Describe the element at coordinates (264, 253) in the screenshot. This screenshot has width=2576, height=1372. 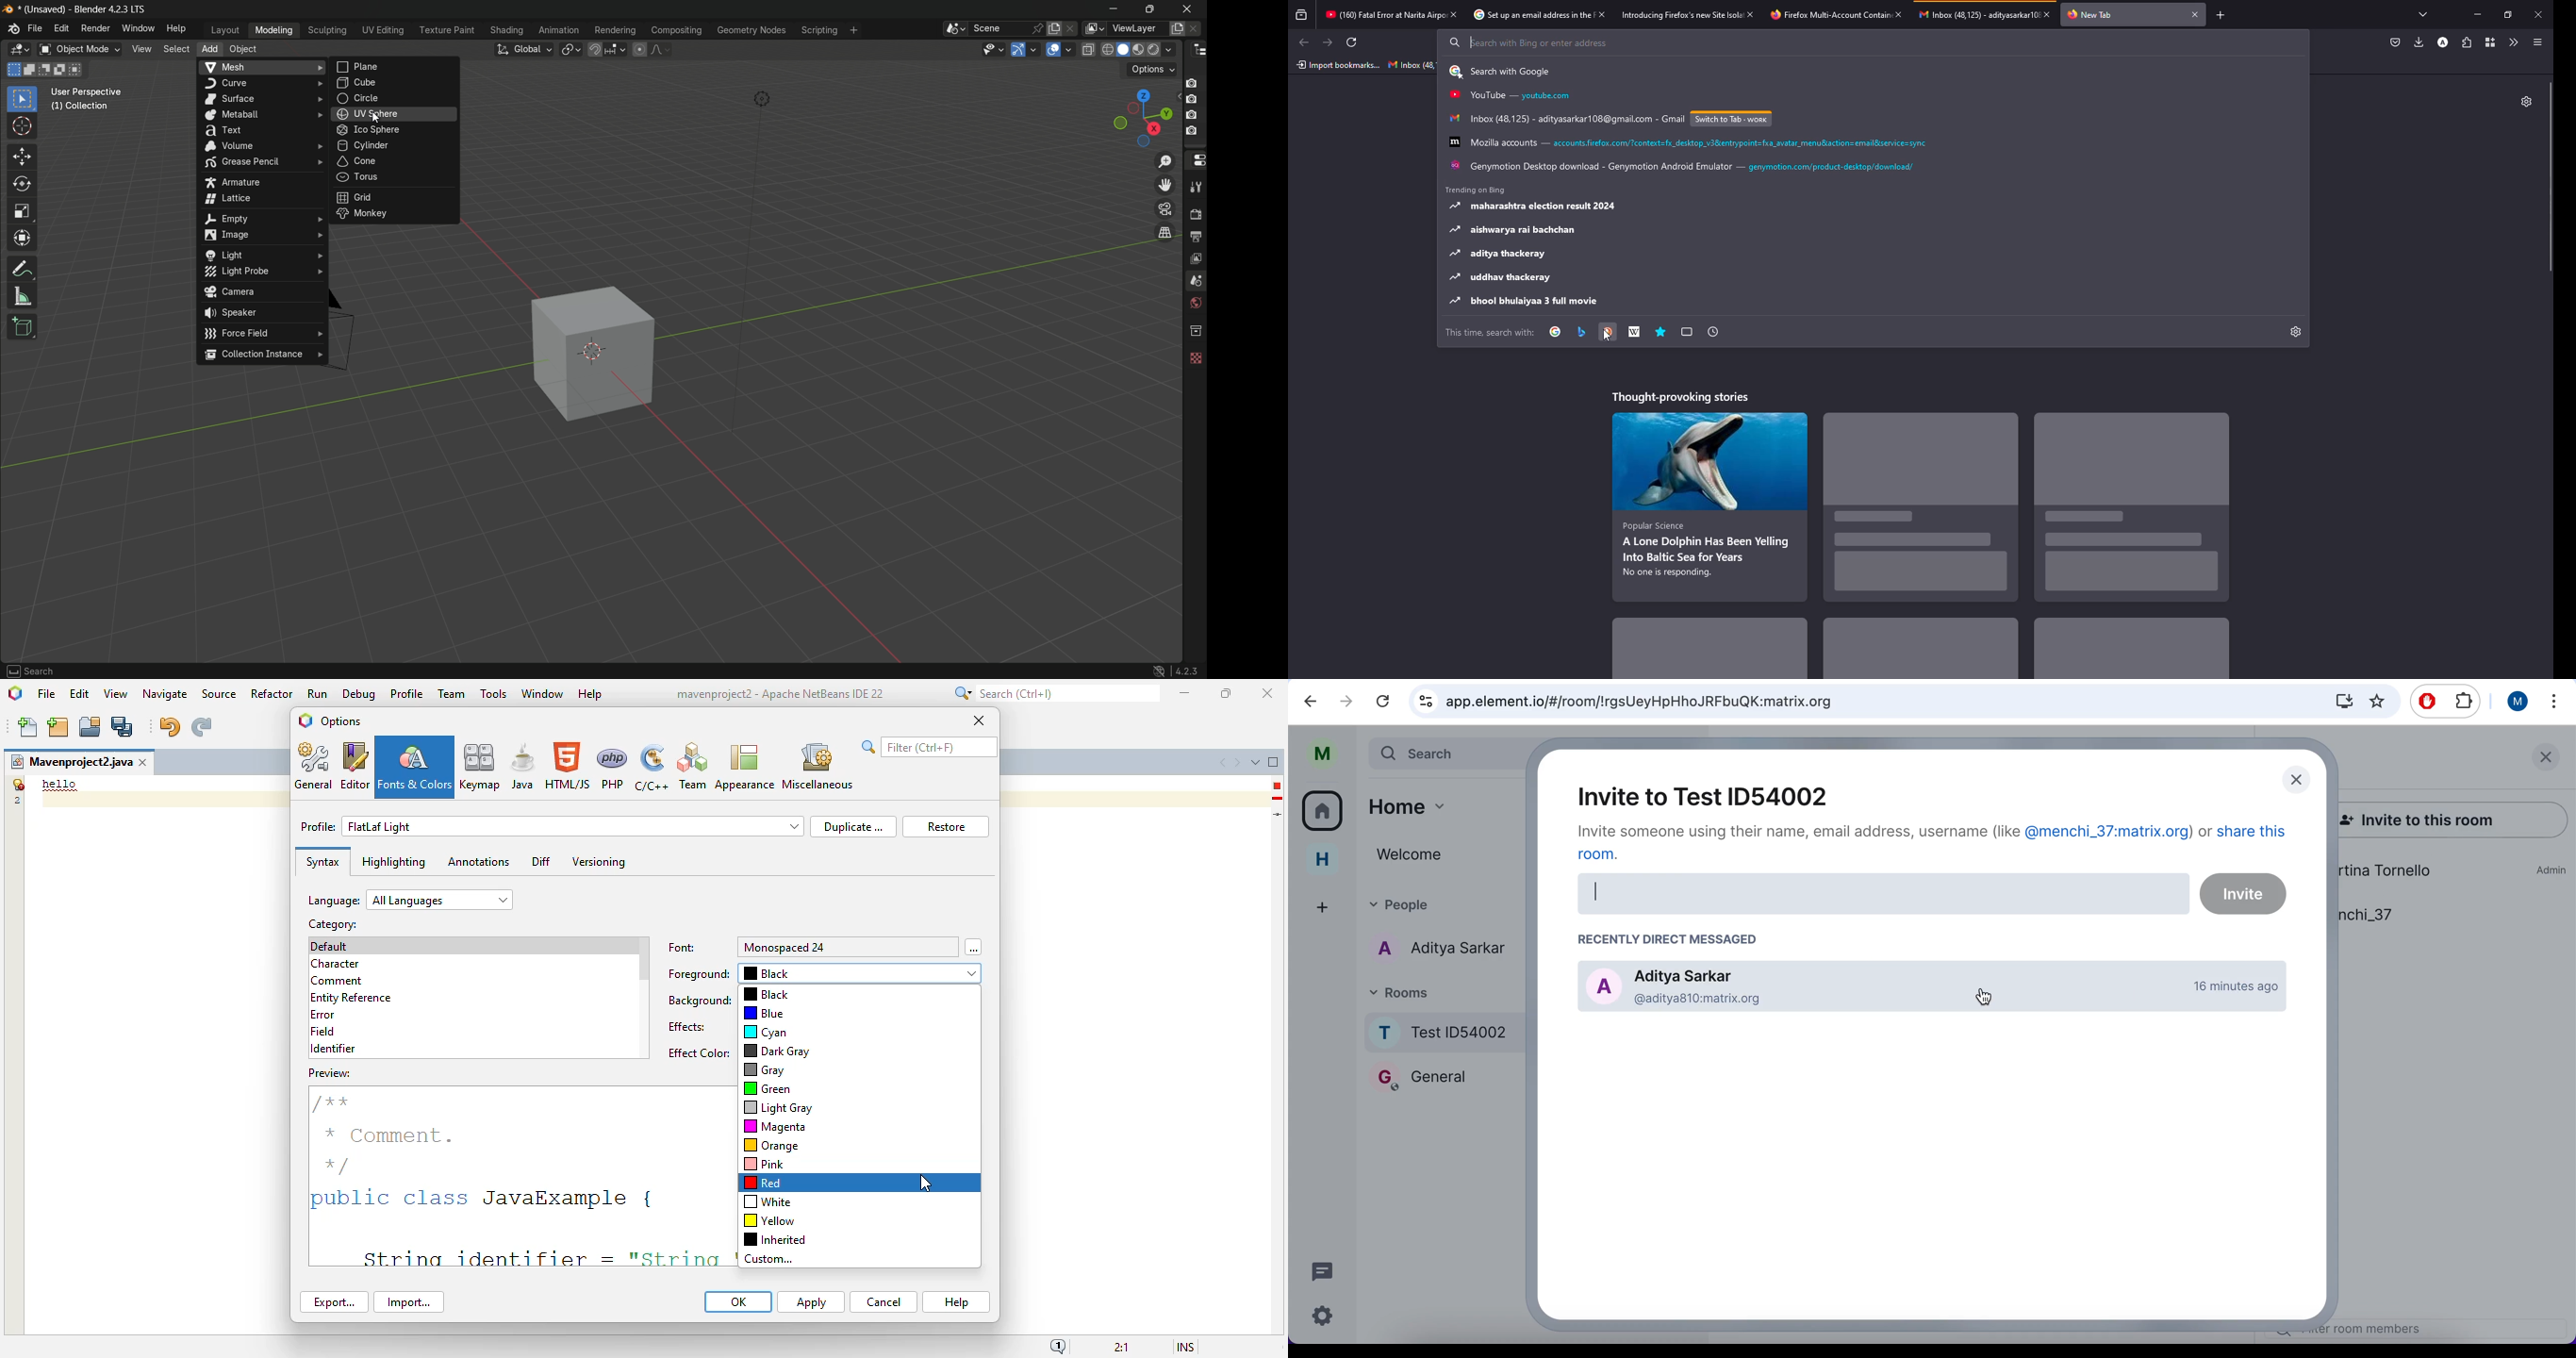
I see `light` at that location.